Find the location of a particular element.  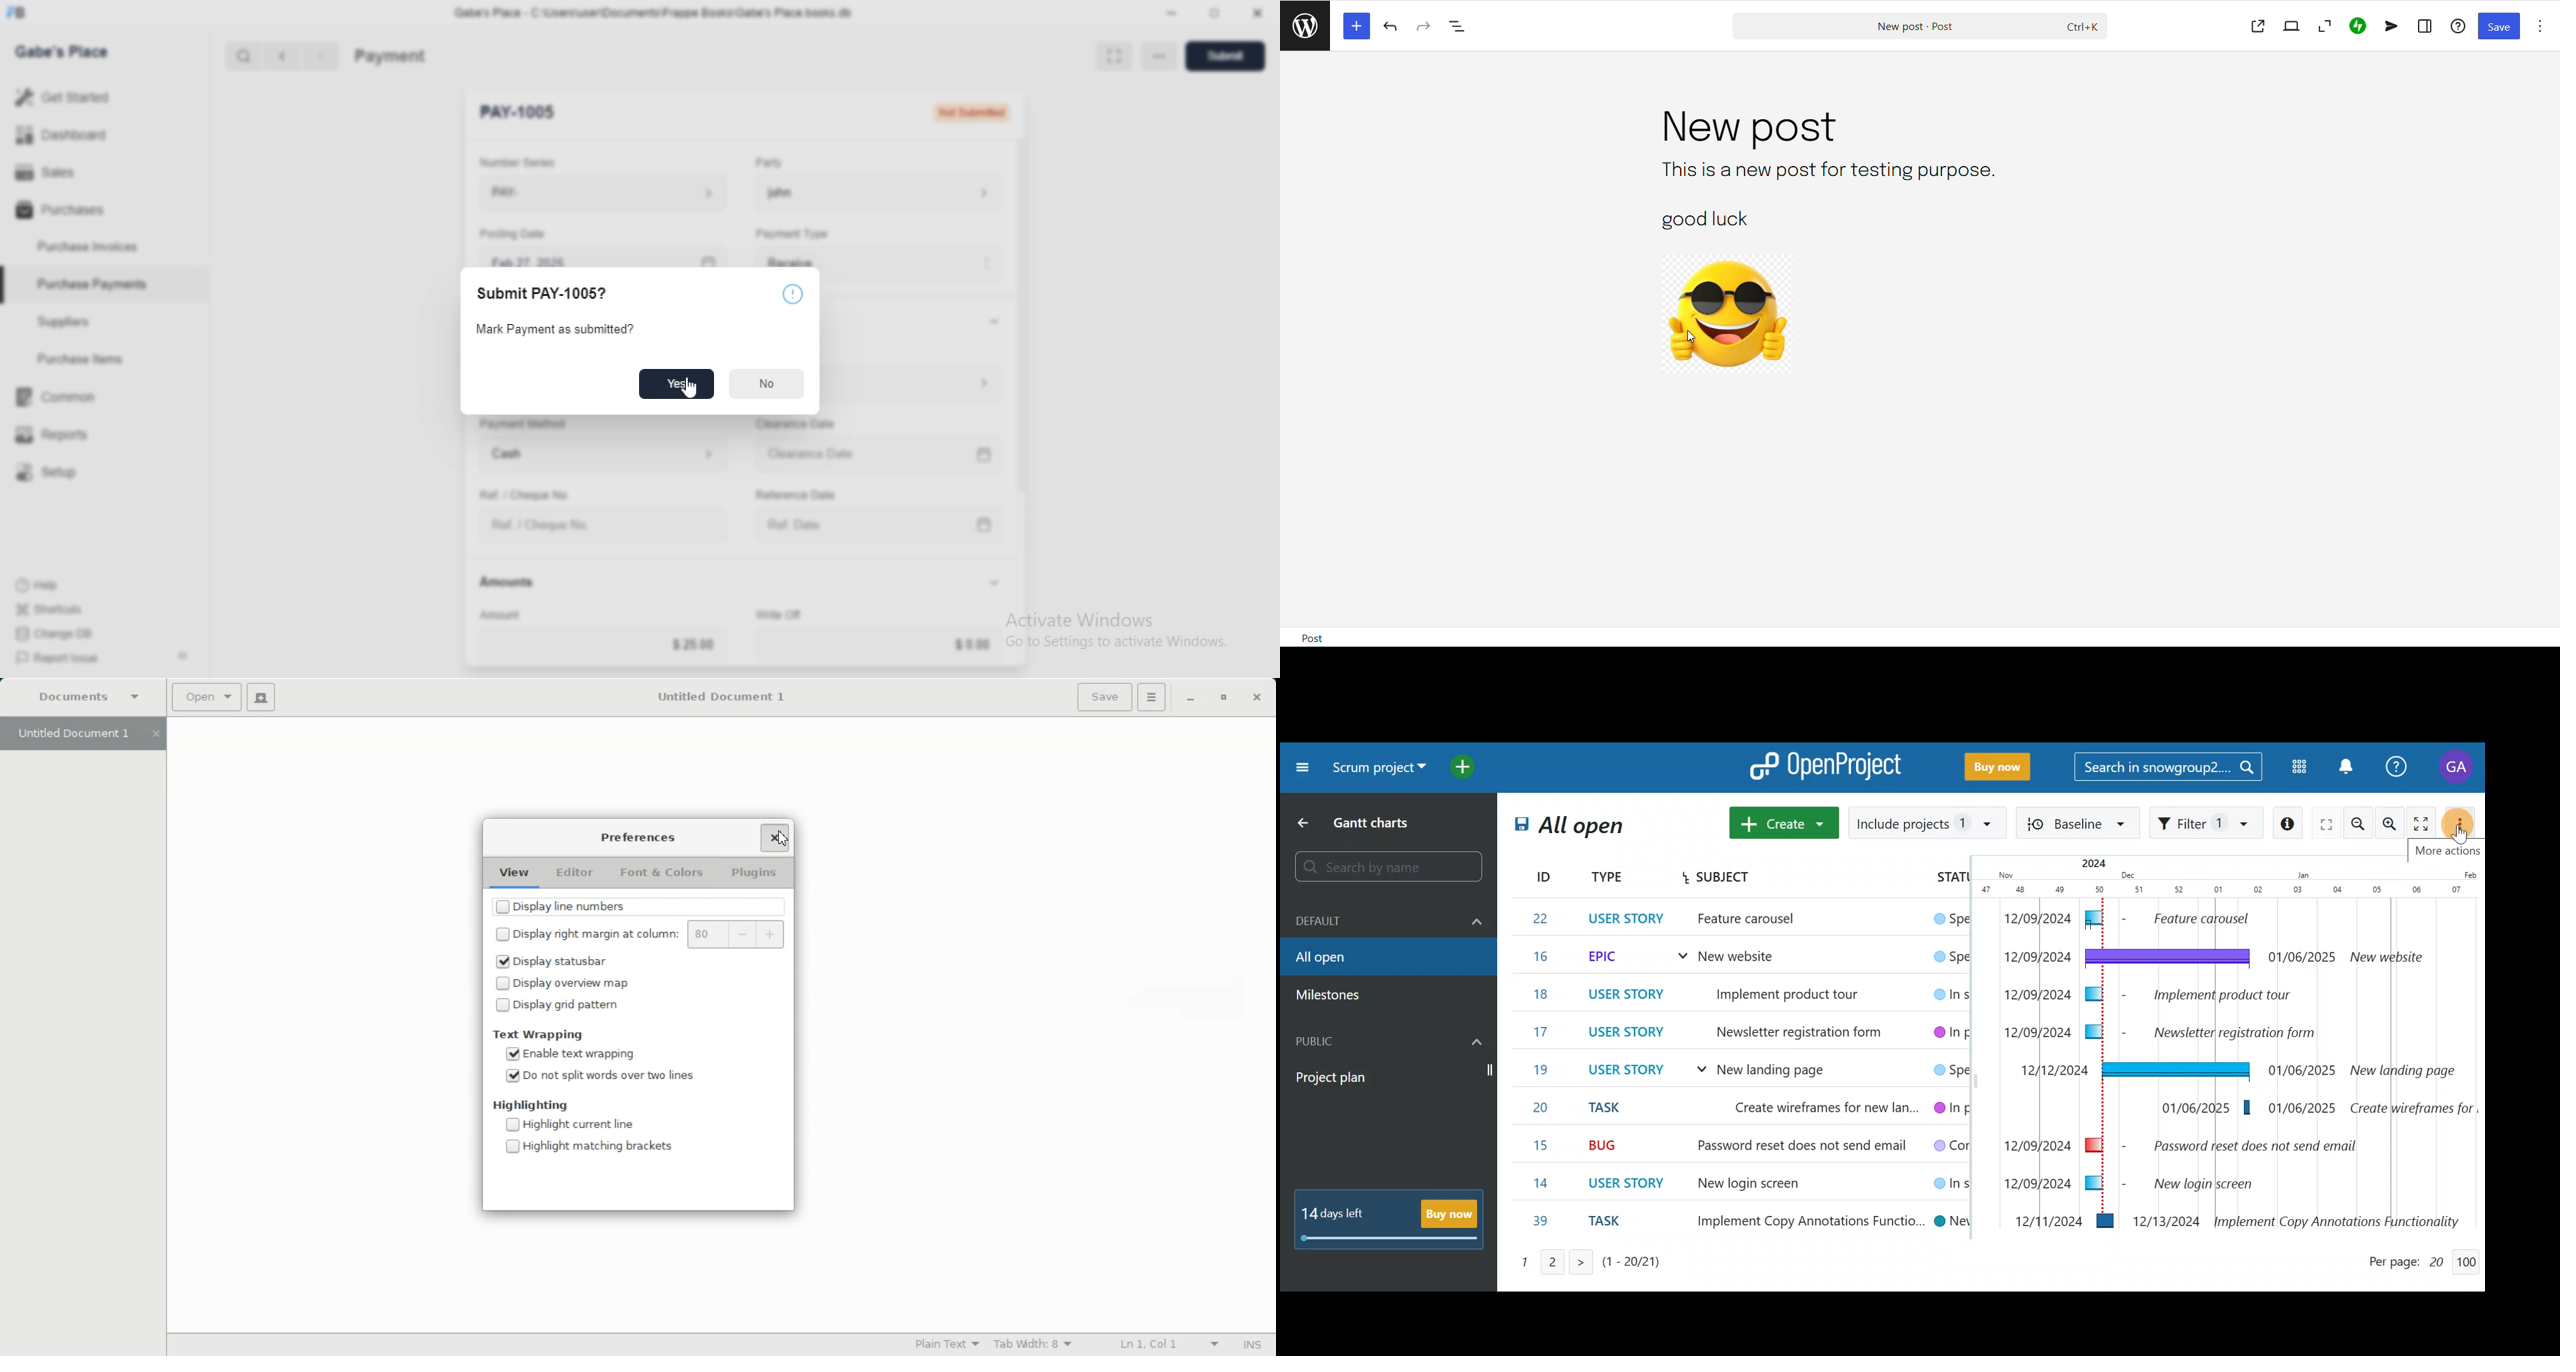

TASK is located at coordinates (1612, 1108).